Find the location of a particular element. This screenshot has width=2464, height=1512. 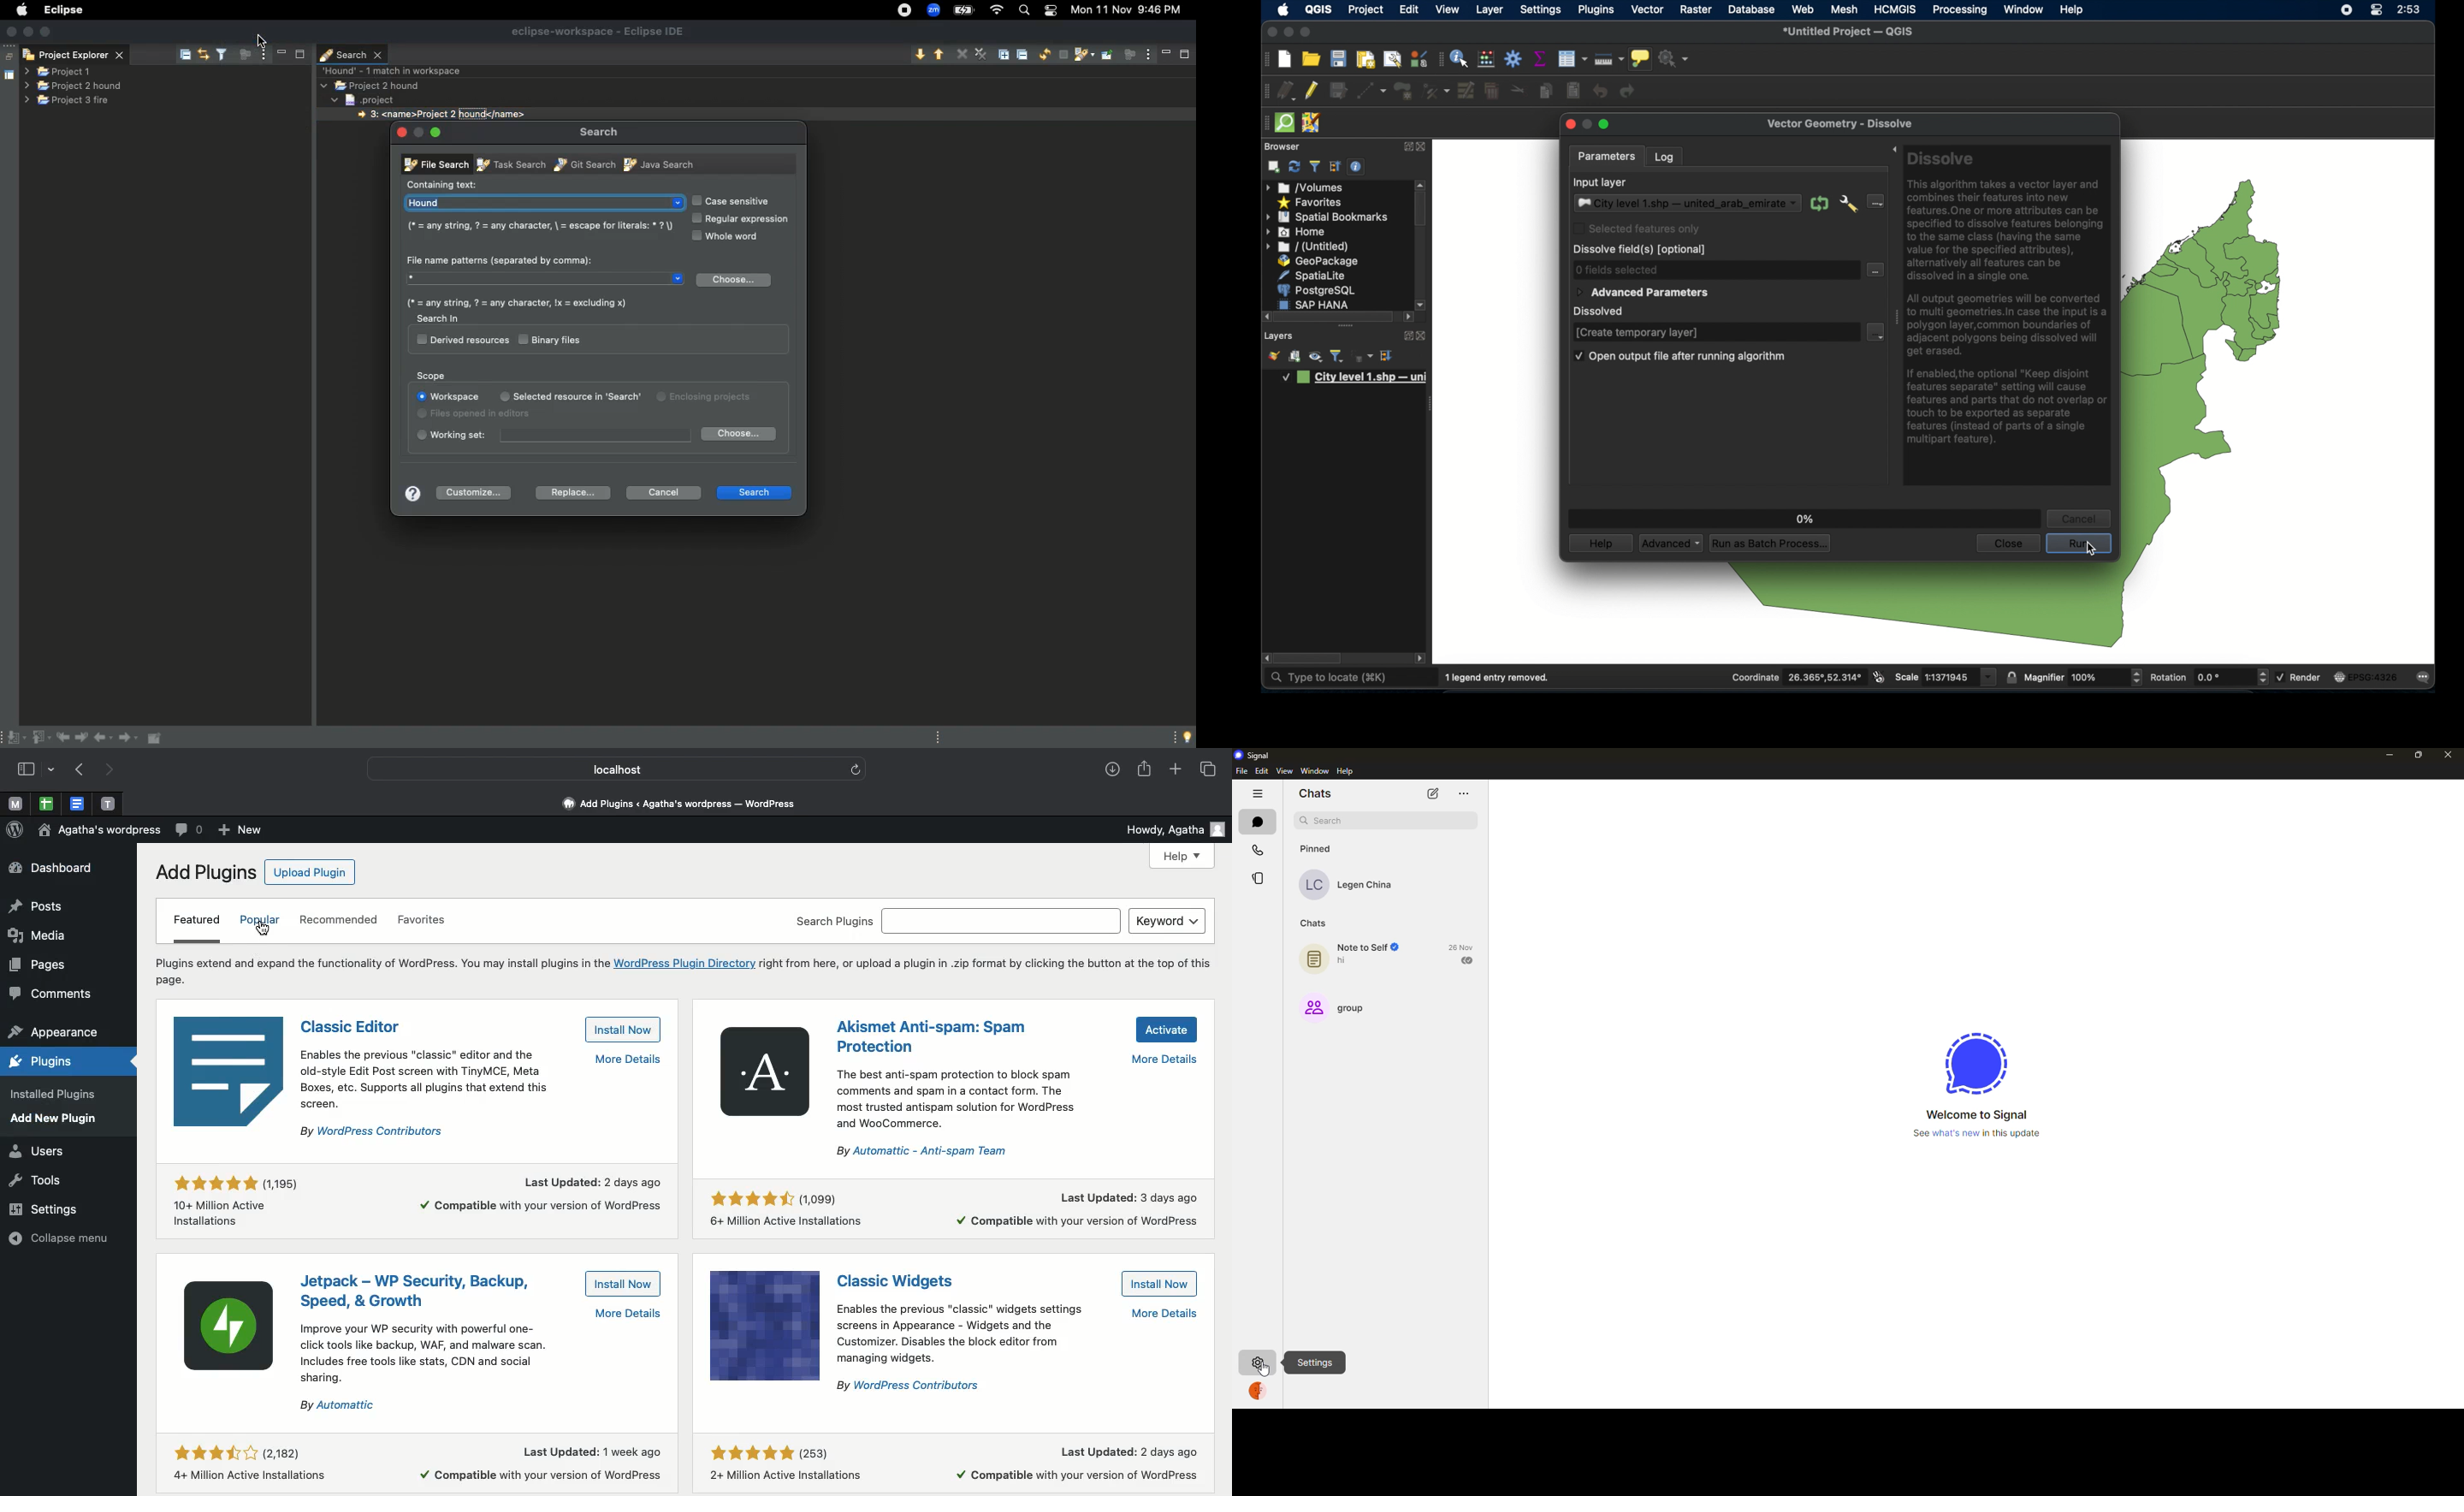

scroll box is located at coordinates (1310, 659).